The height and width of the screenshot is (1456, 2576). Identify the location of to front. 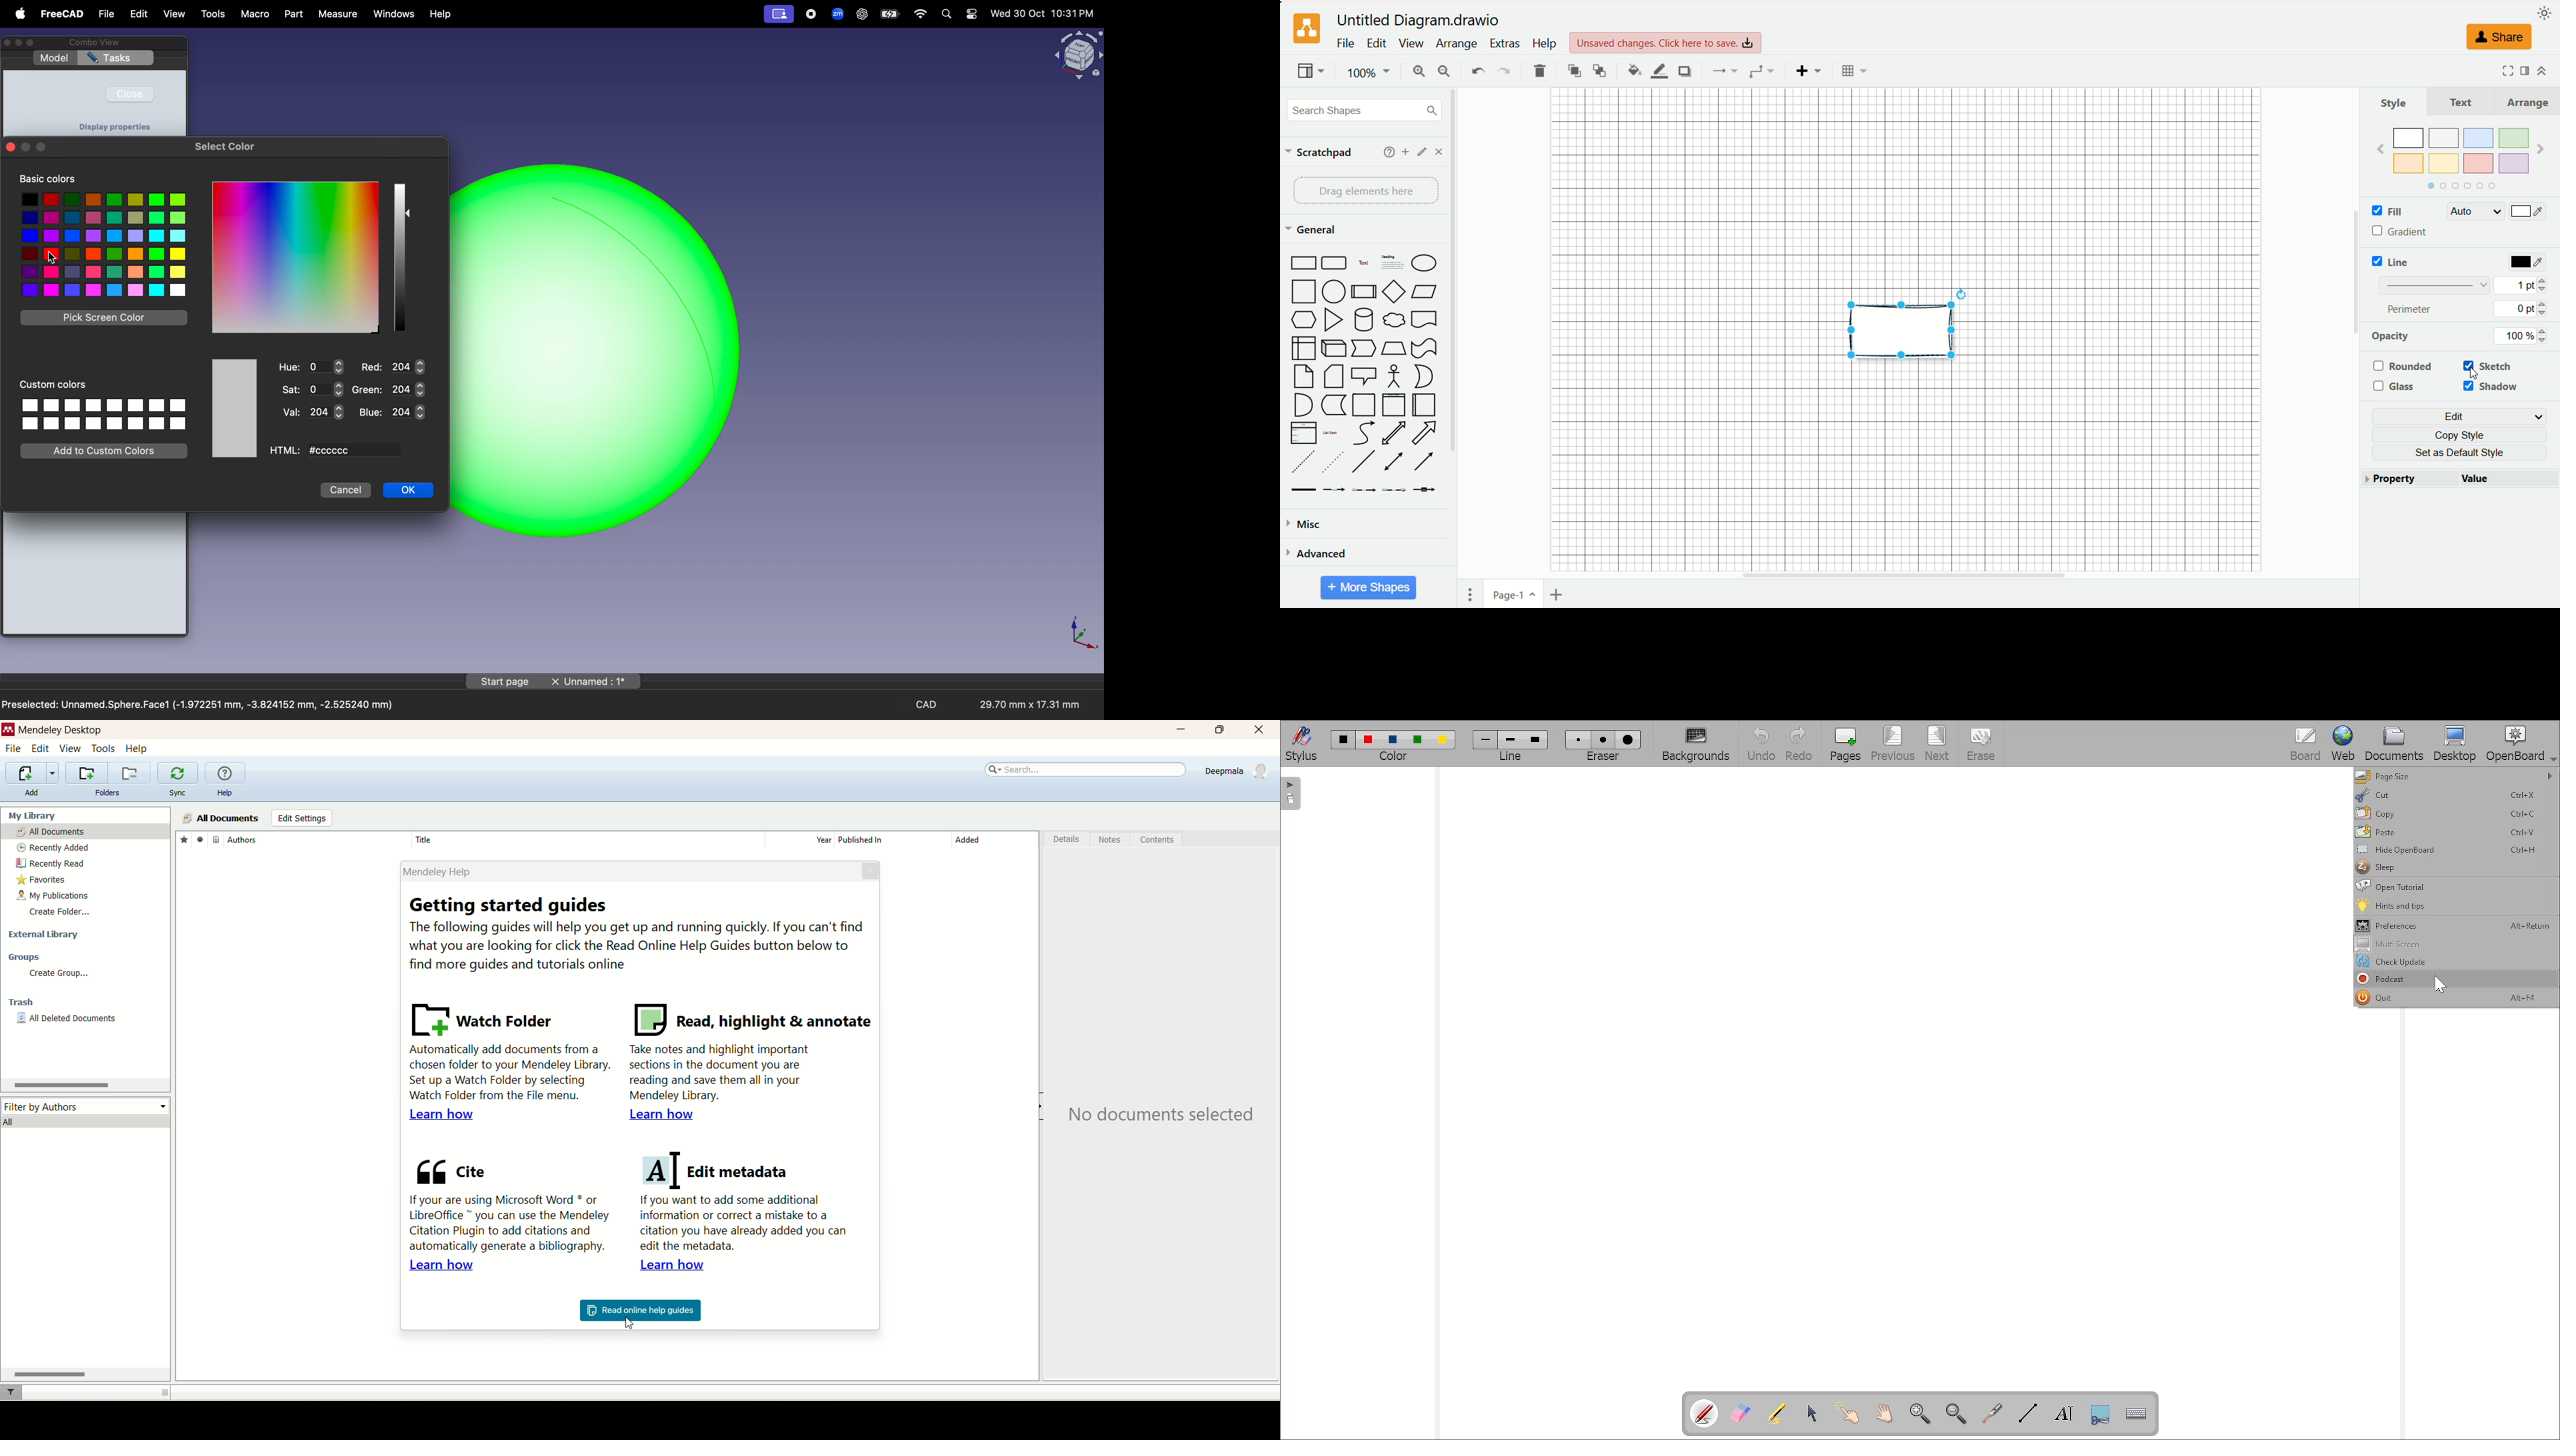
(1575, 70).